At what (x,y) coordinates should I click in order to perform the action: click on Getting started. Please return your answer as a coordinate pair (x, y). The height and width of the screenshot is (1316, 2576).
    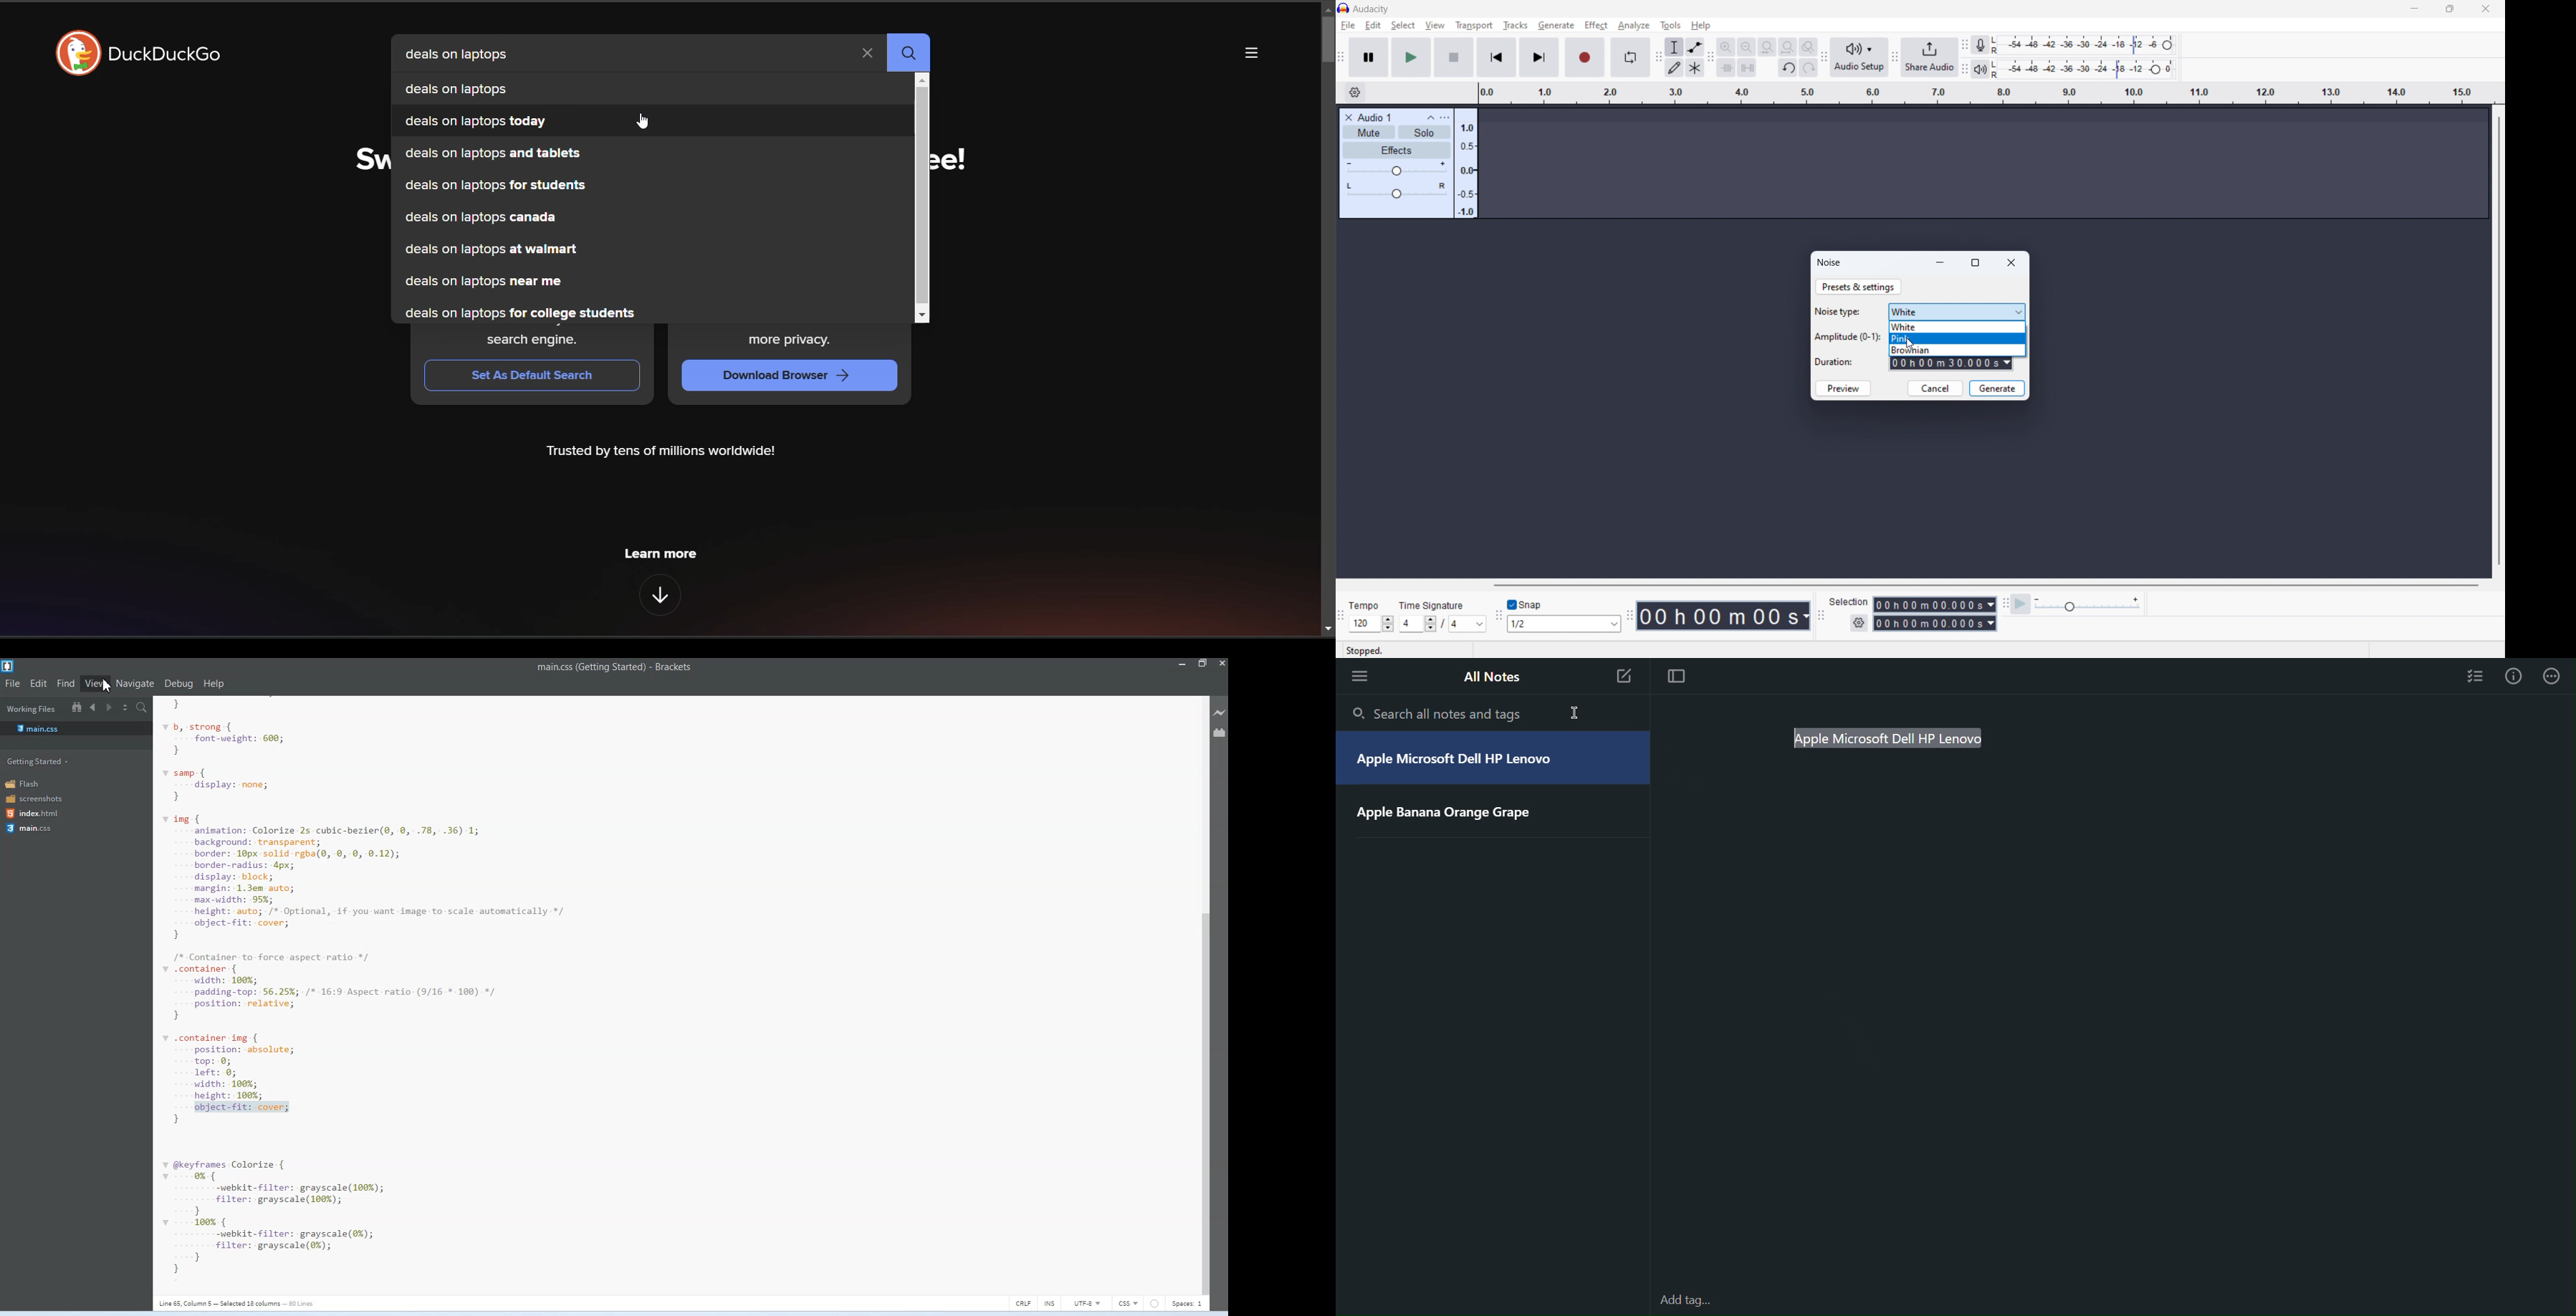
    Looking at the image, I should click on (37, 762).